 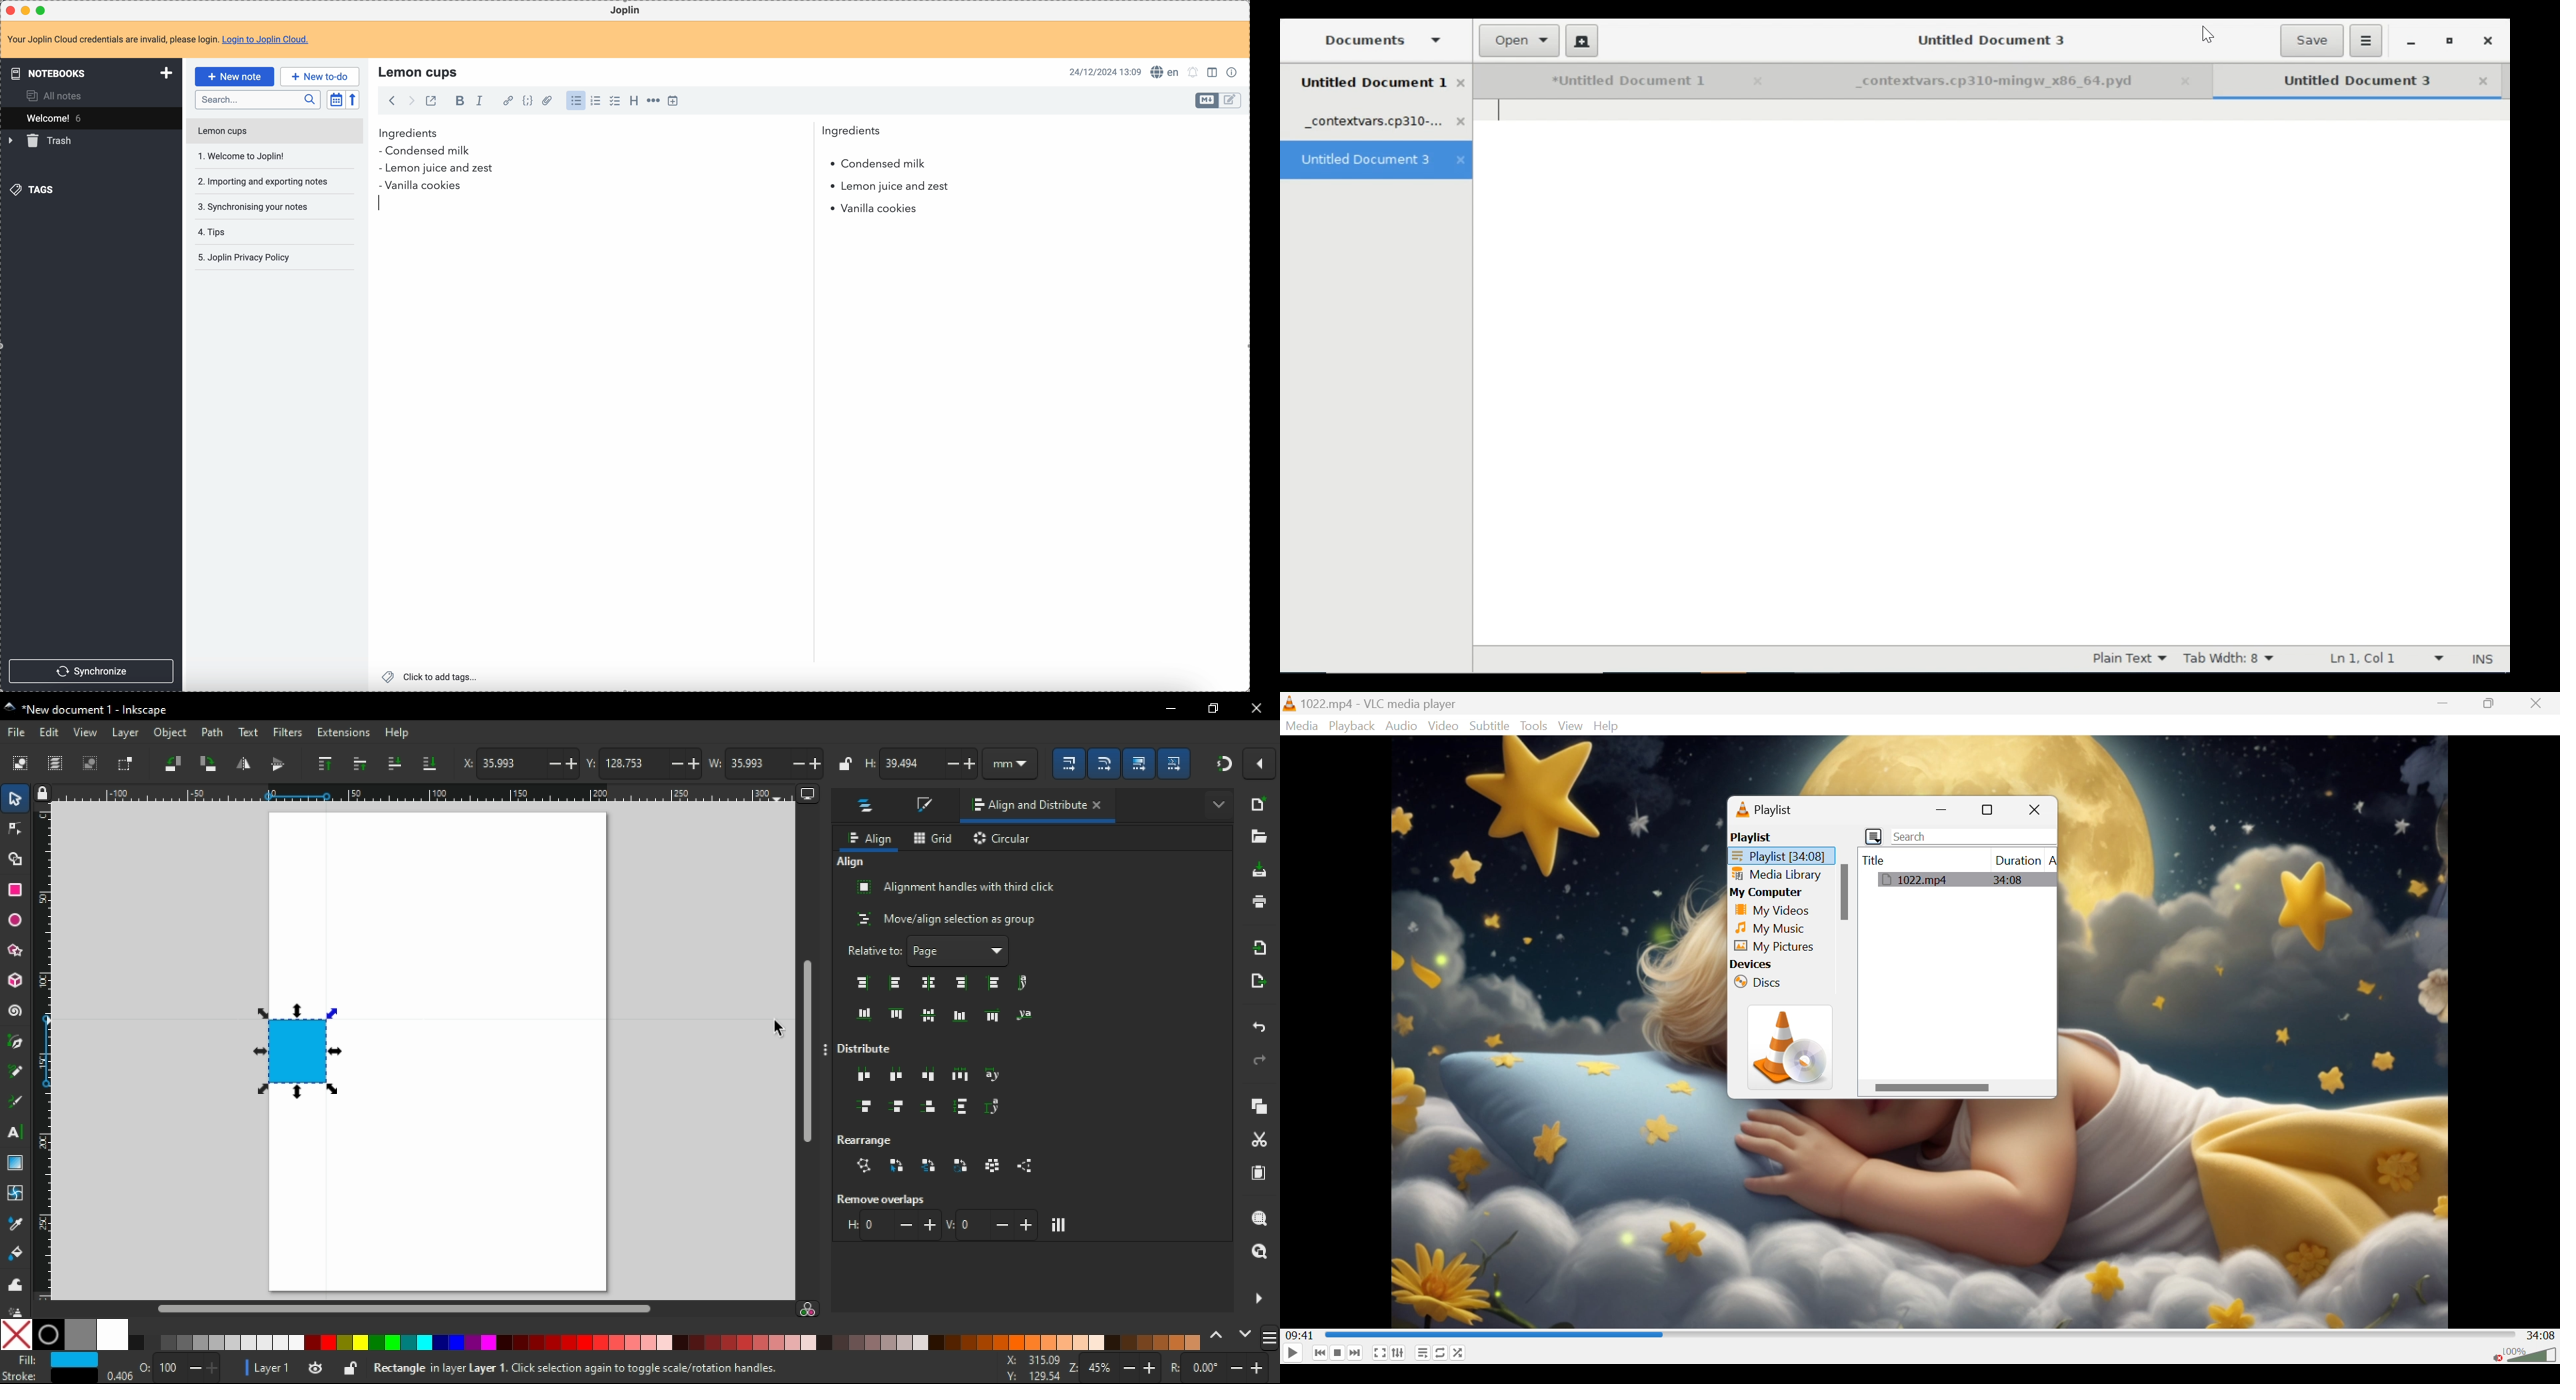 I want to click on cursor co-ordinates, so click(x=1029, y=1368).